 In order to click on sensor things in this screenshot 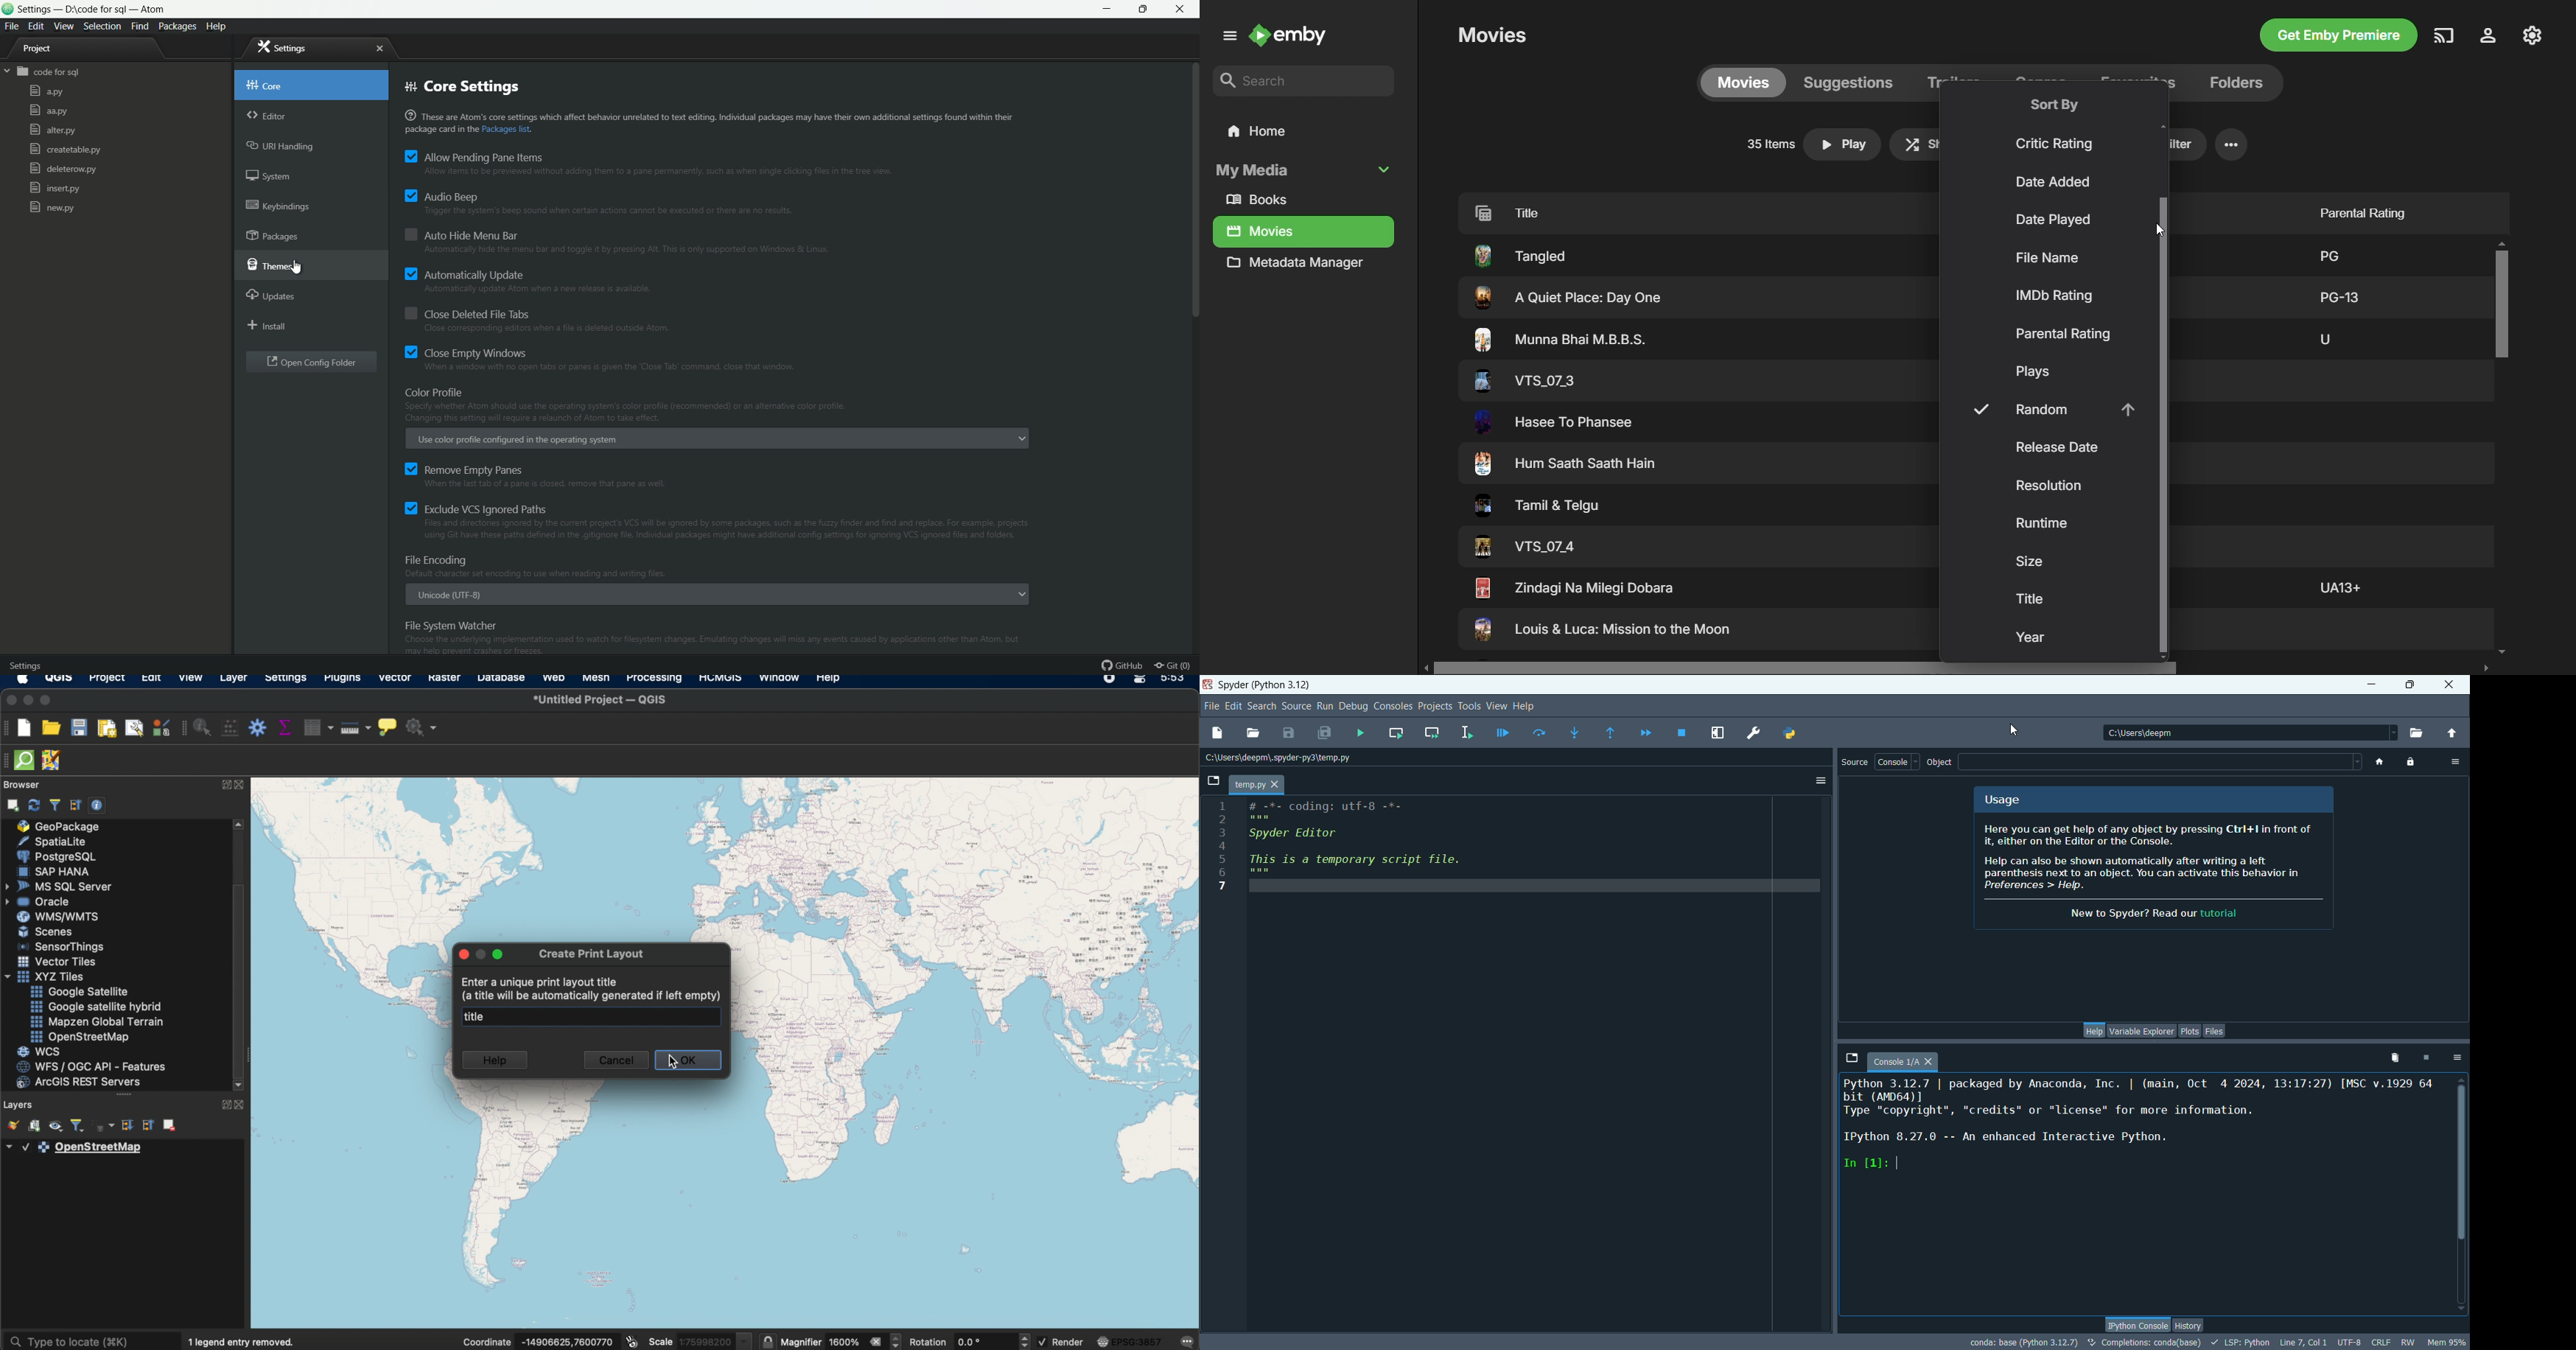, I will do `click(59, 947)`.